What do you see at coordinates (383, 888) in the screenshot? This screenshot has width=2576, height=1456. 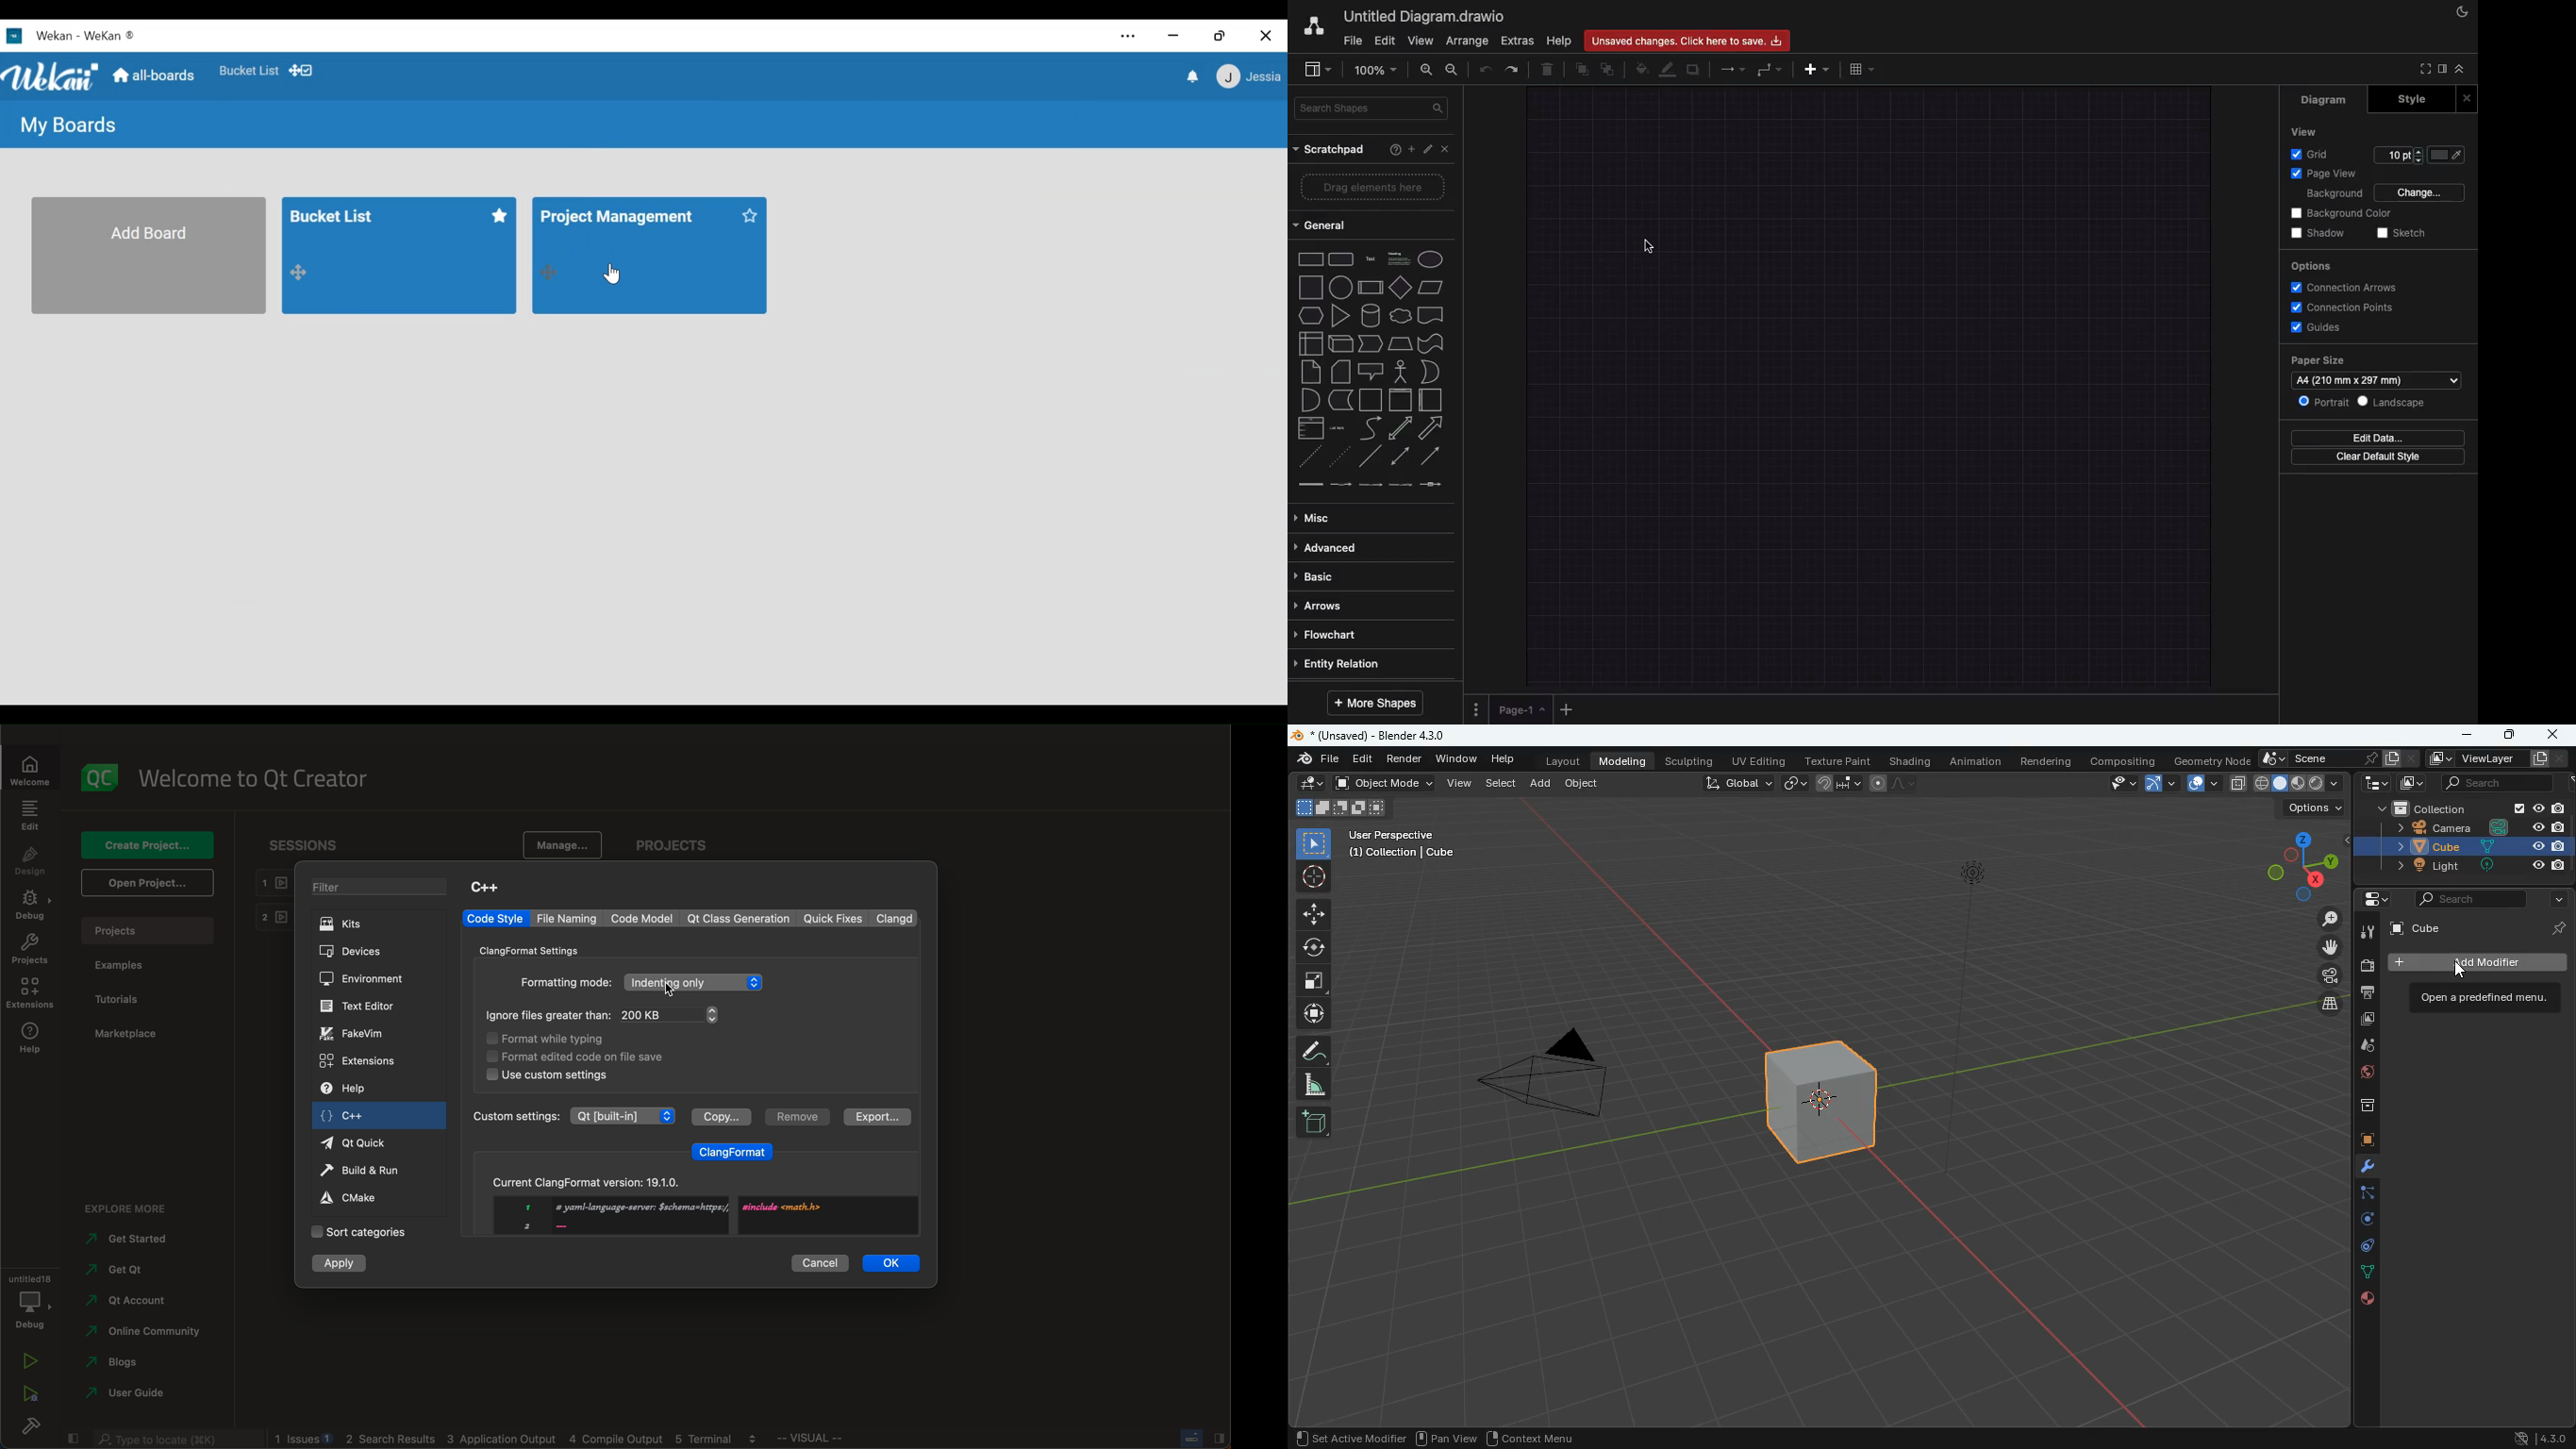 I see `filter` at bounding box center [383, 888].